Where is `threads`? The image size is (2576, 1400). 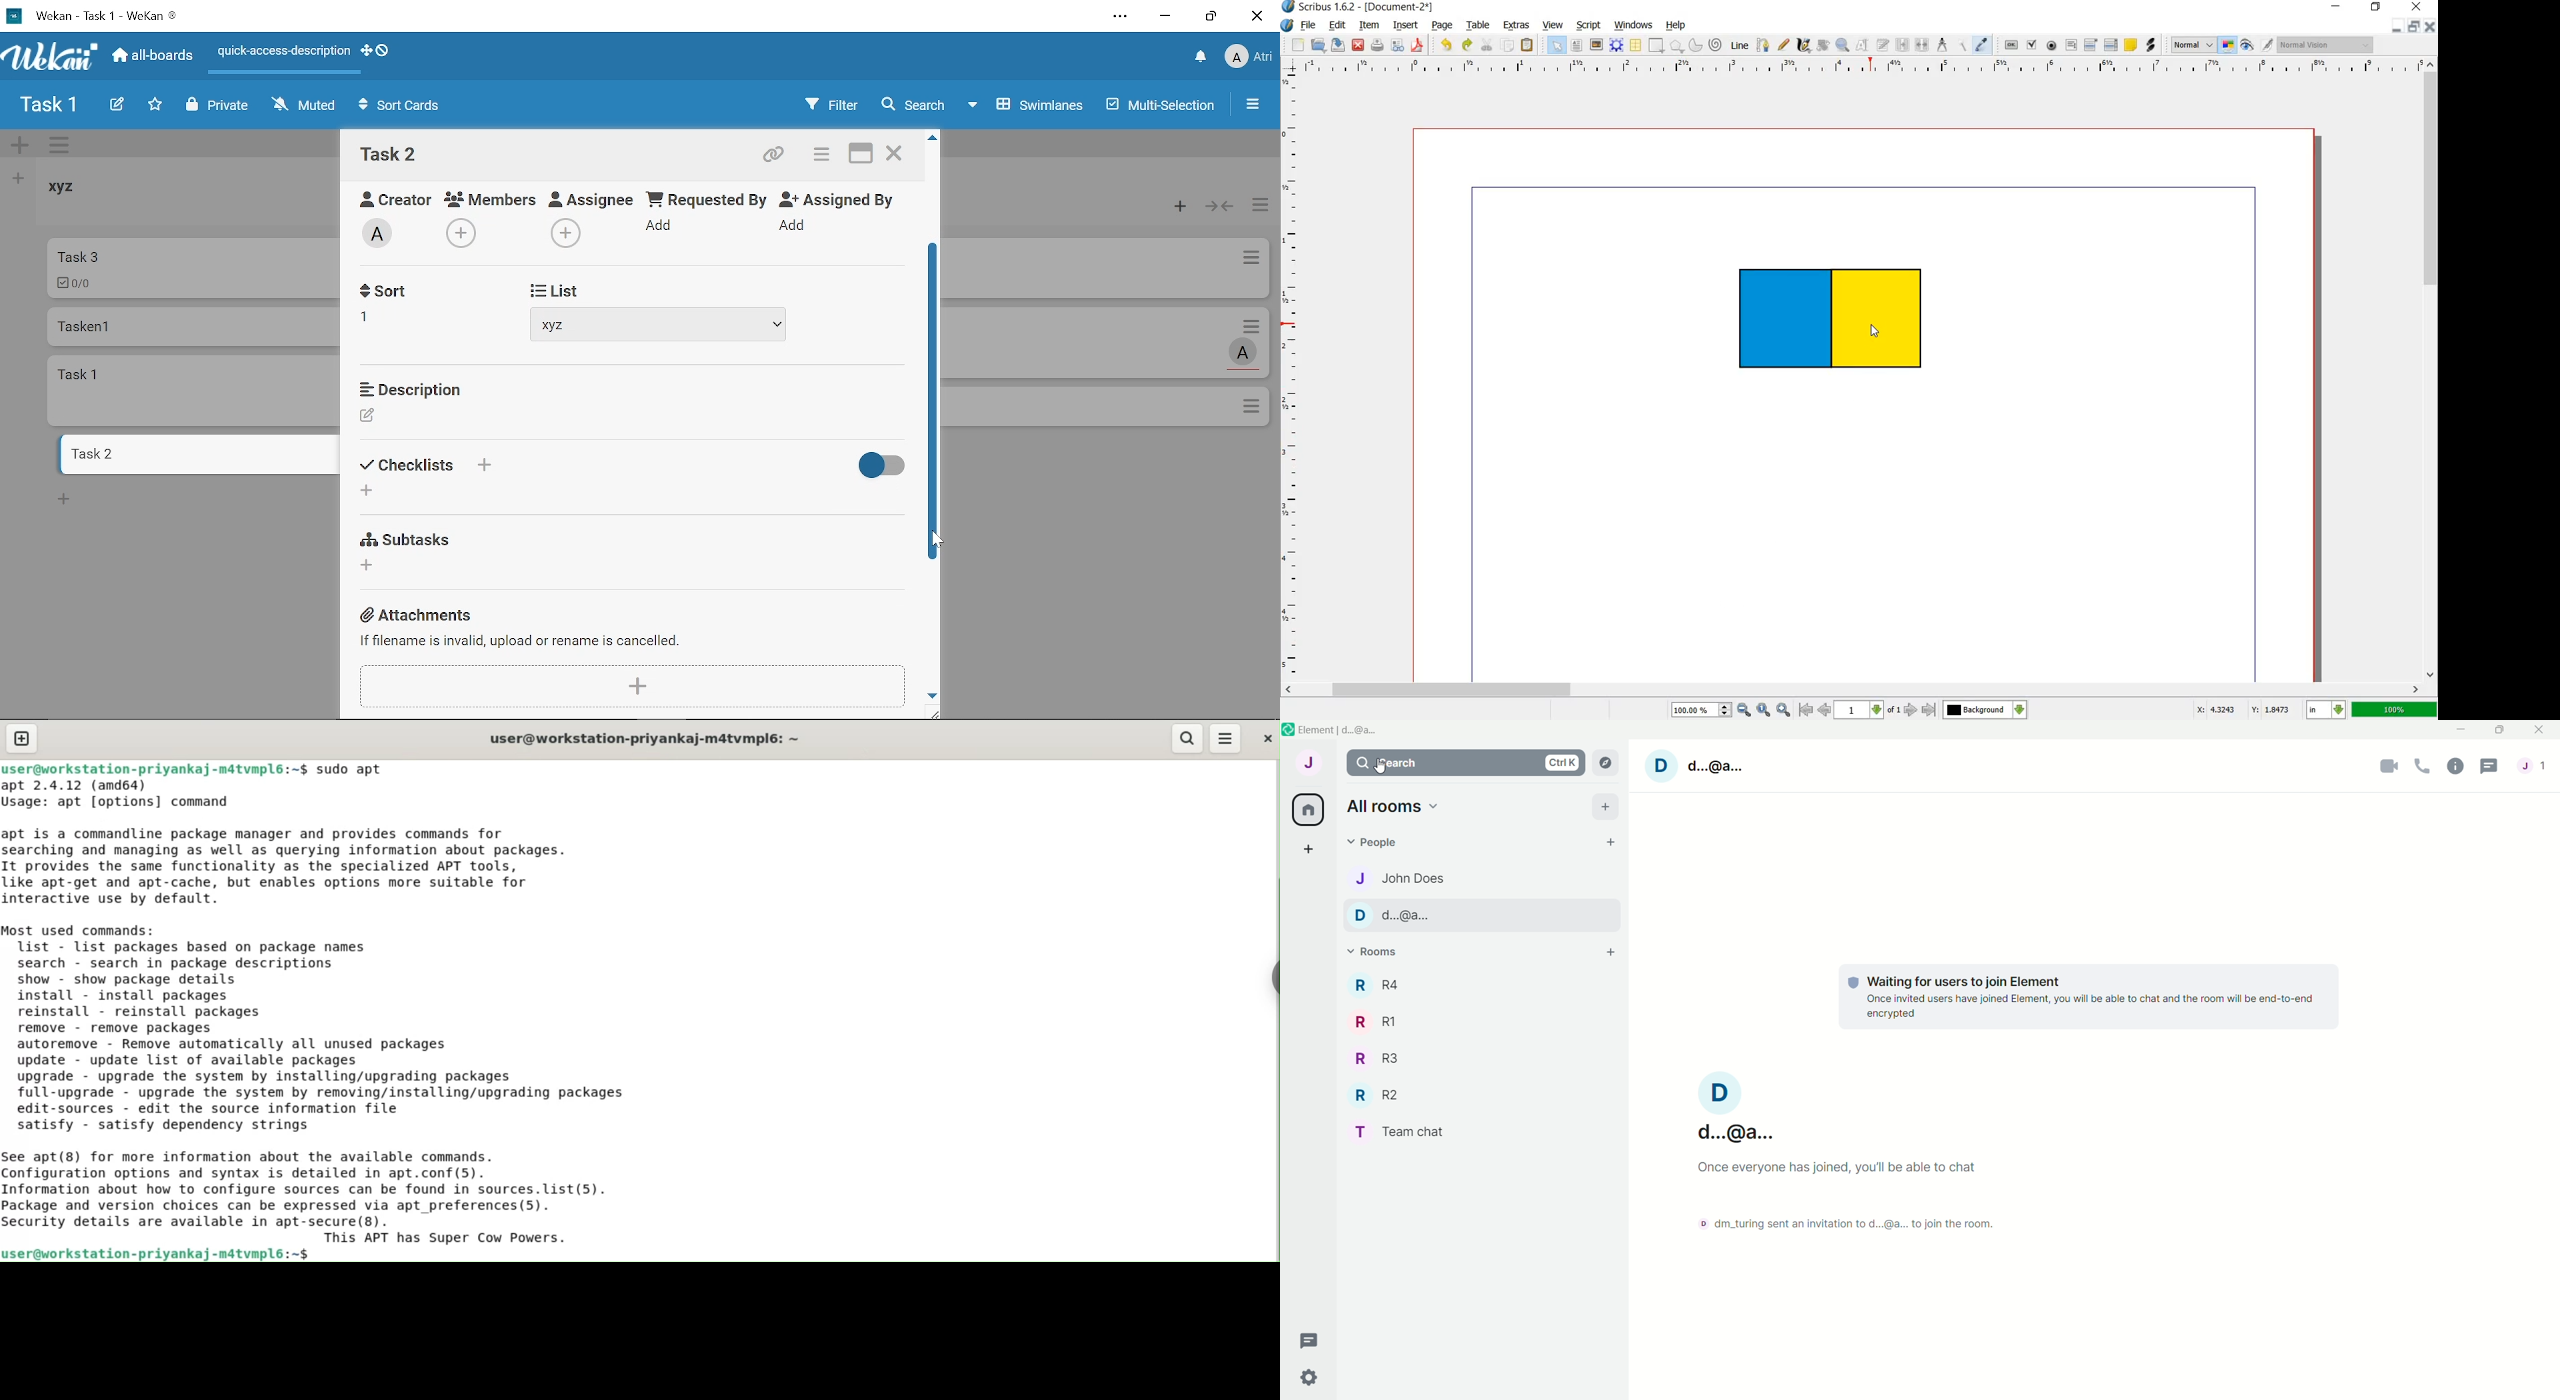
threads is located at coordinates (2493, 769).